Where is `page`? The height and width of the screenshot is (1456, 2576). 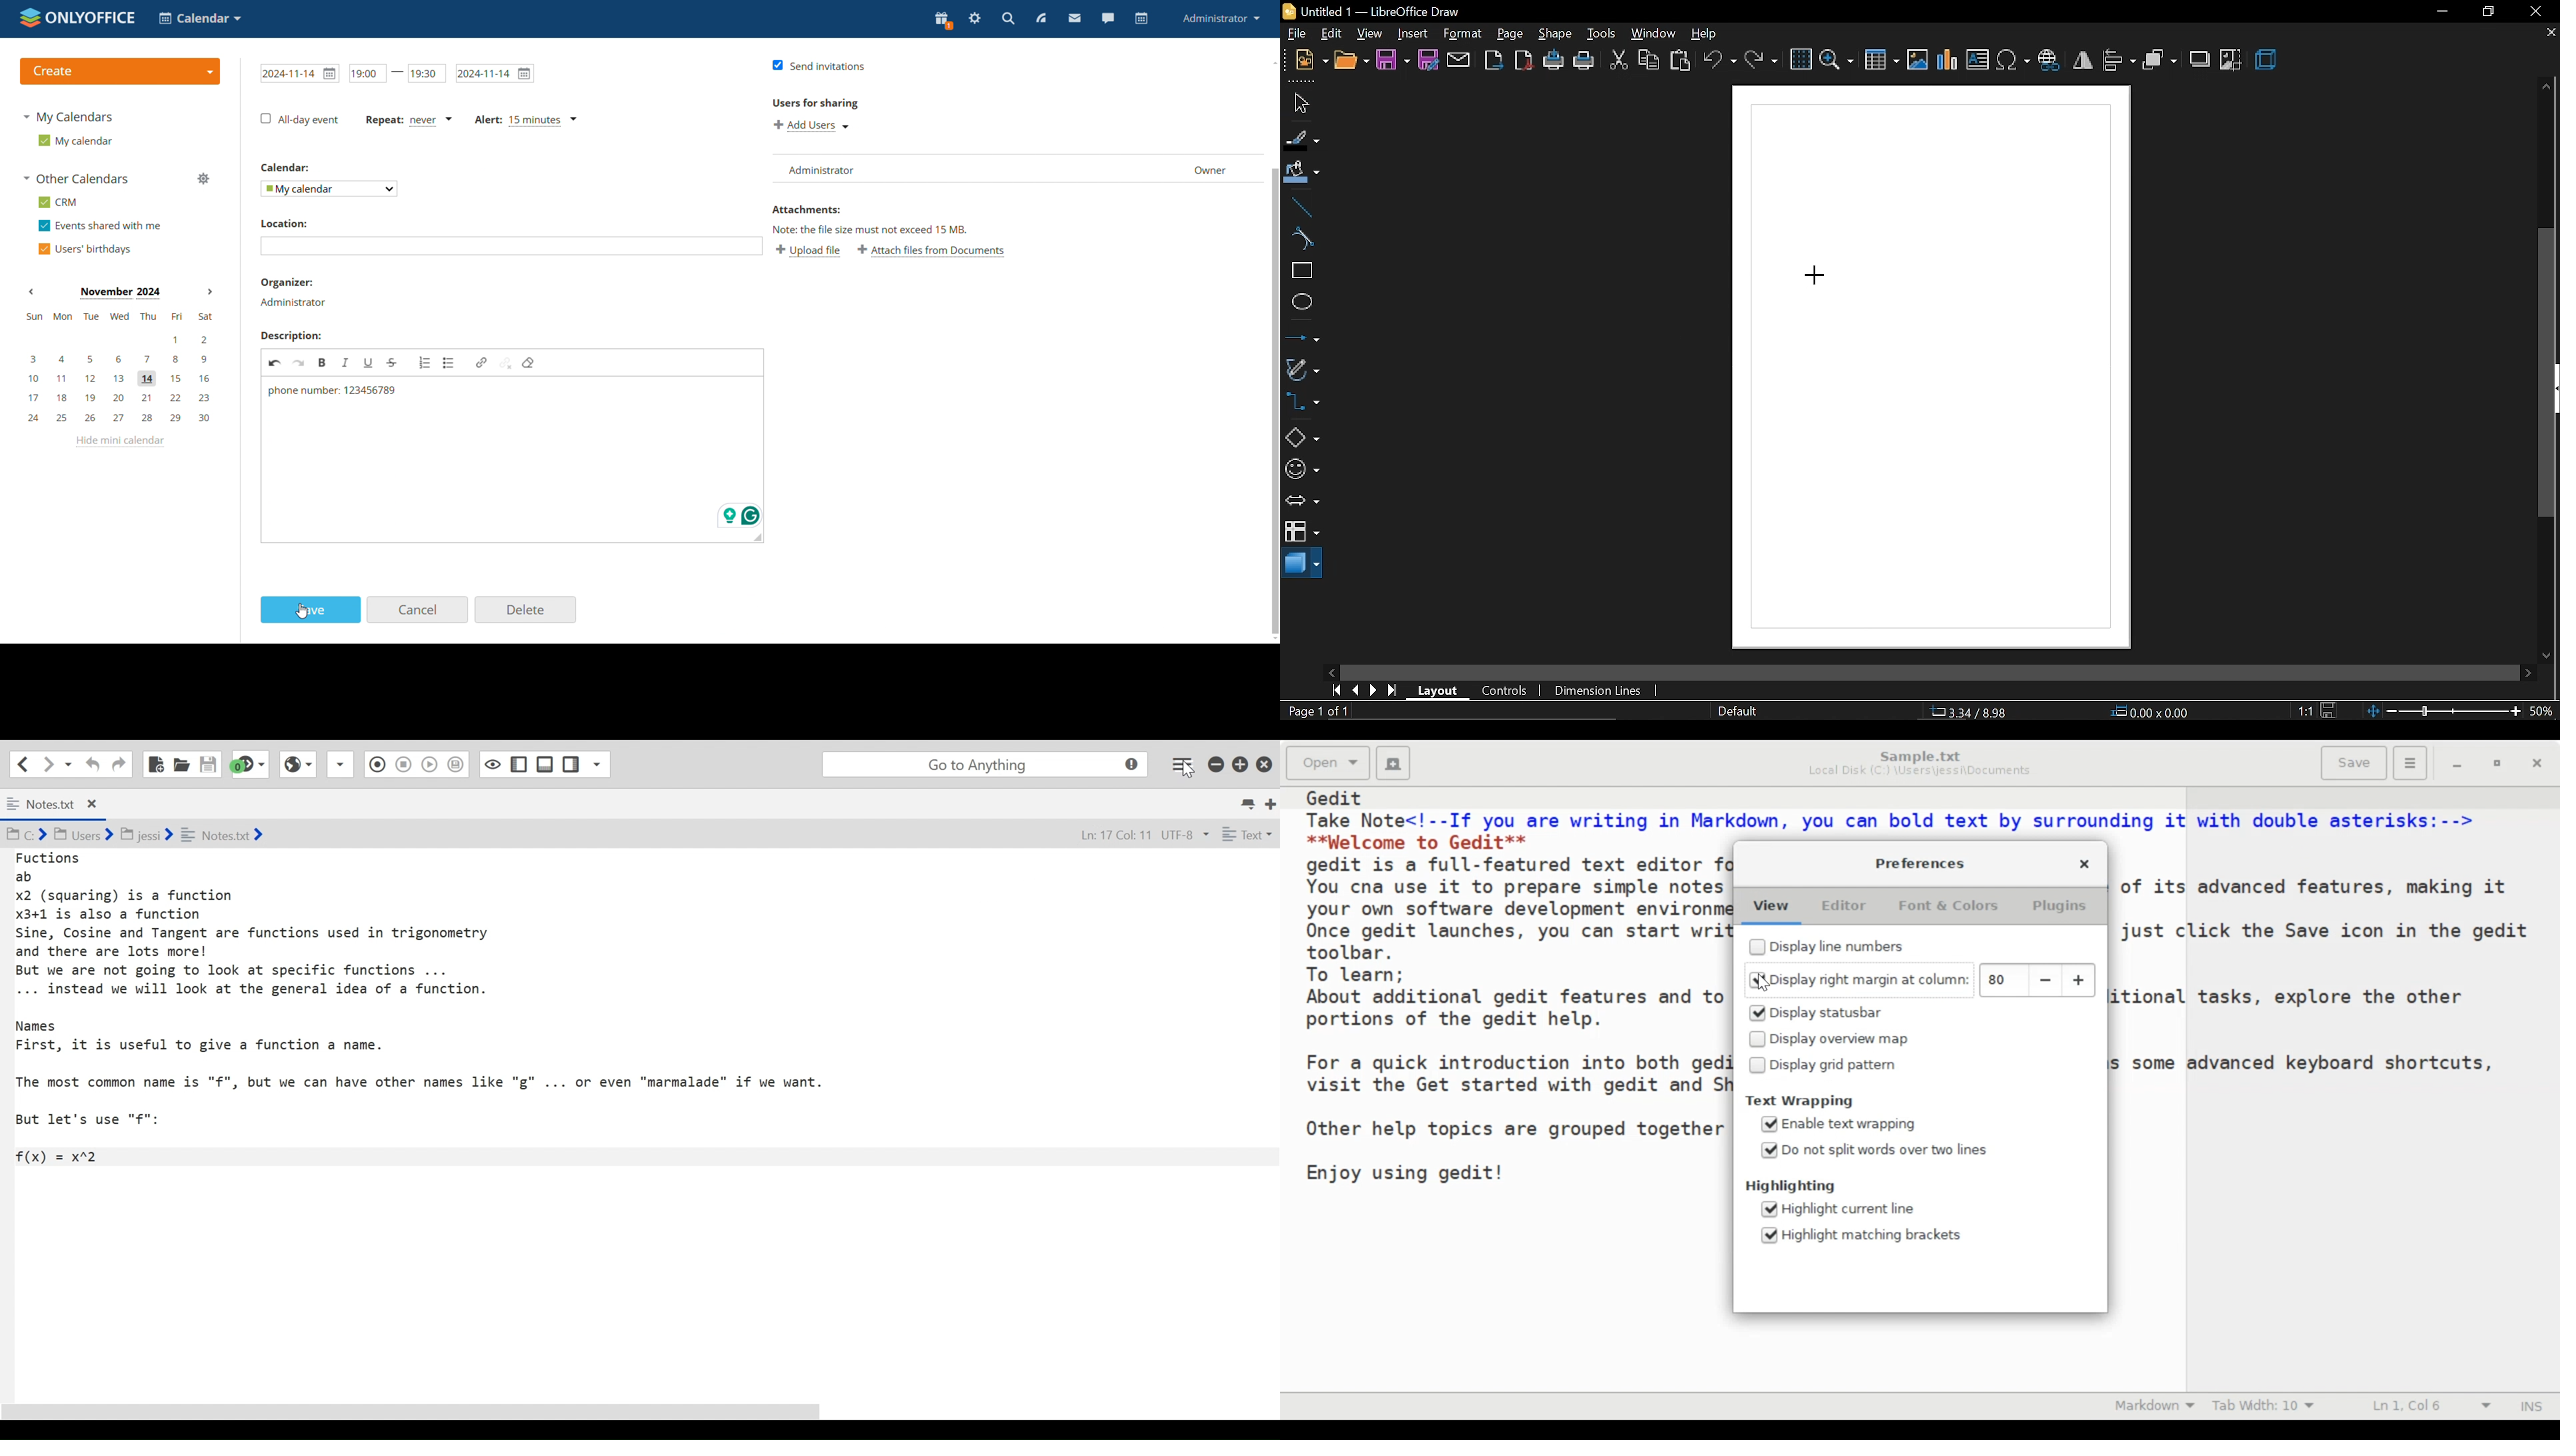 page is located at coordinates (1512, 36).